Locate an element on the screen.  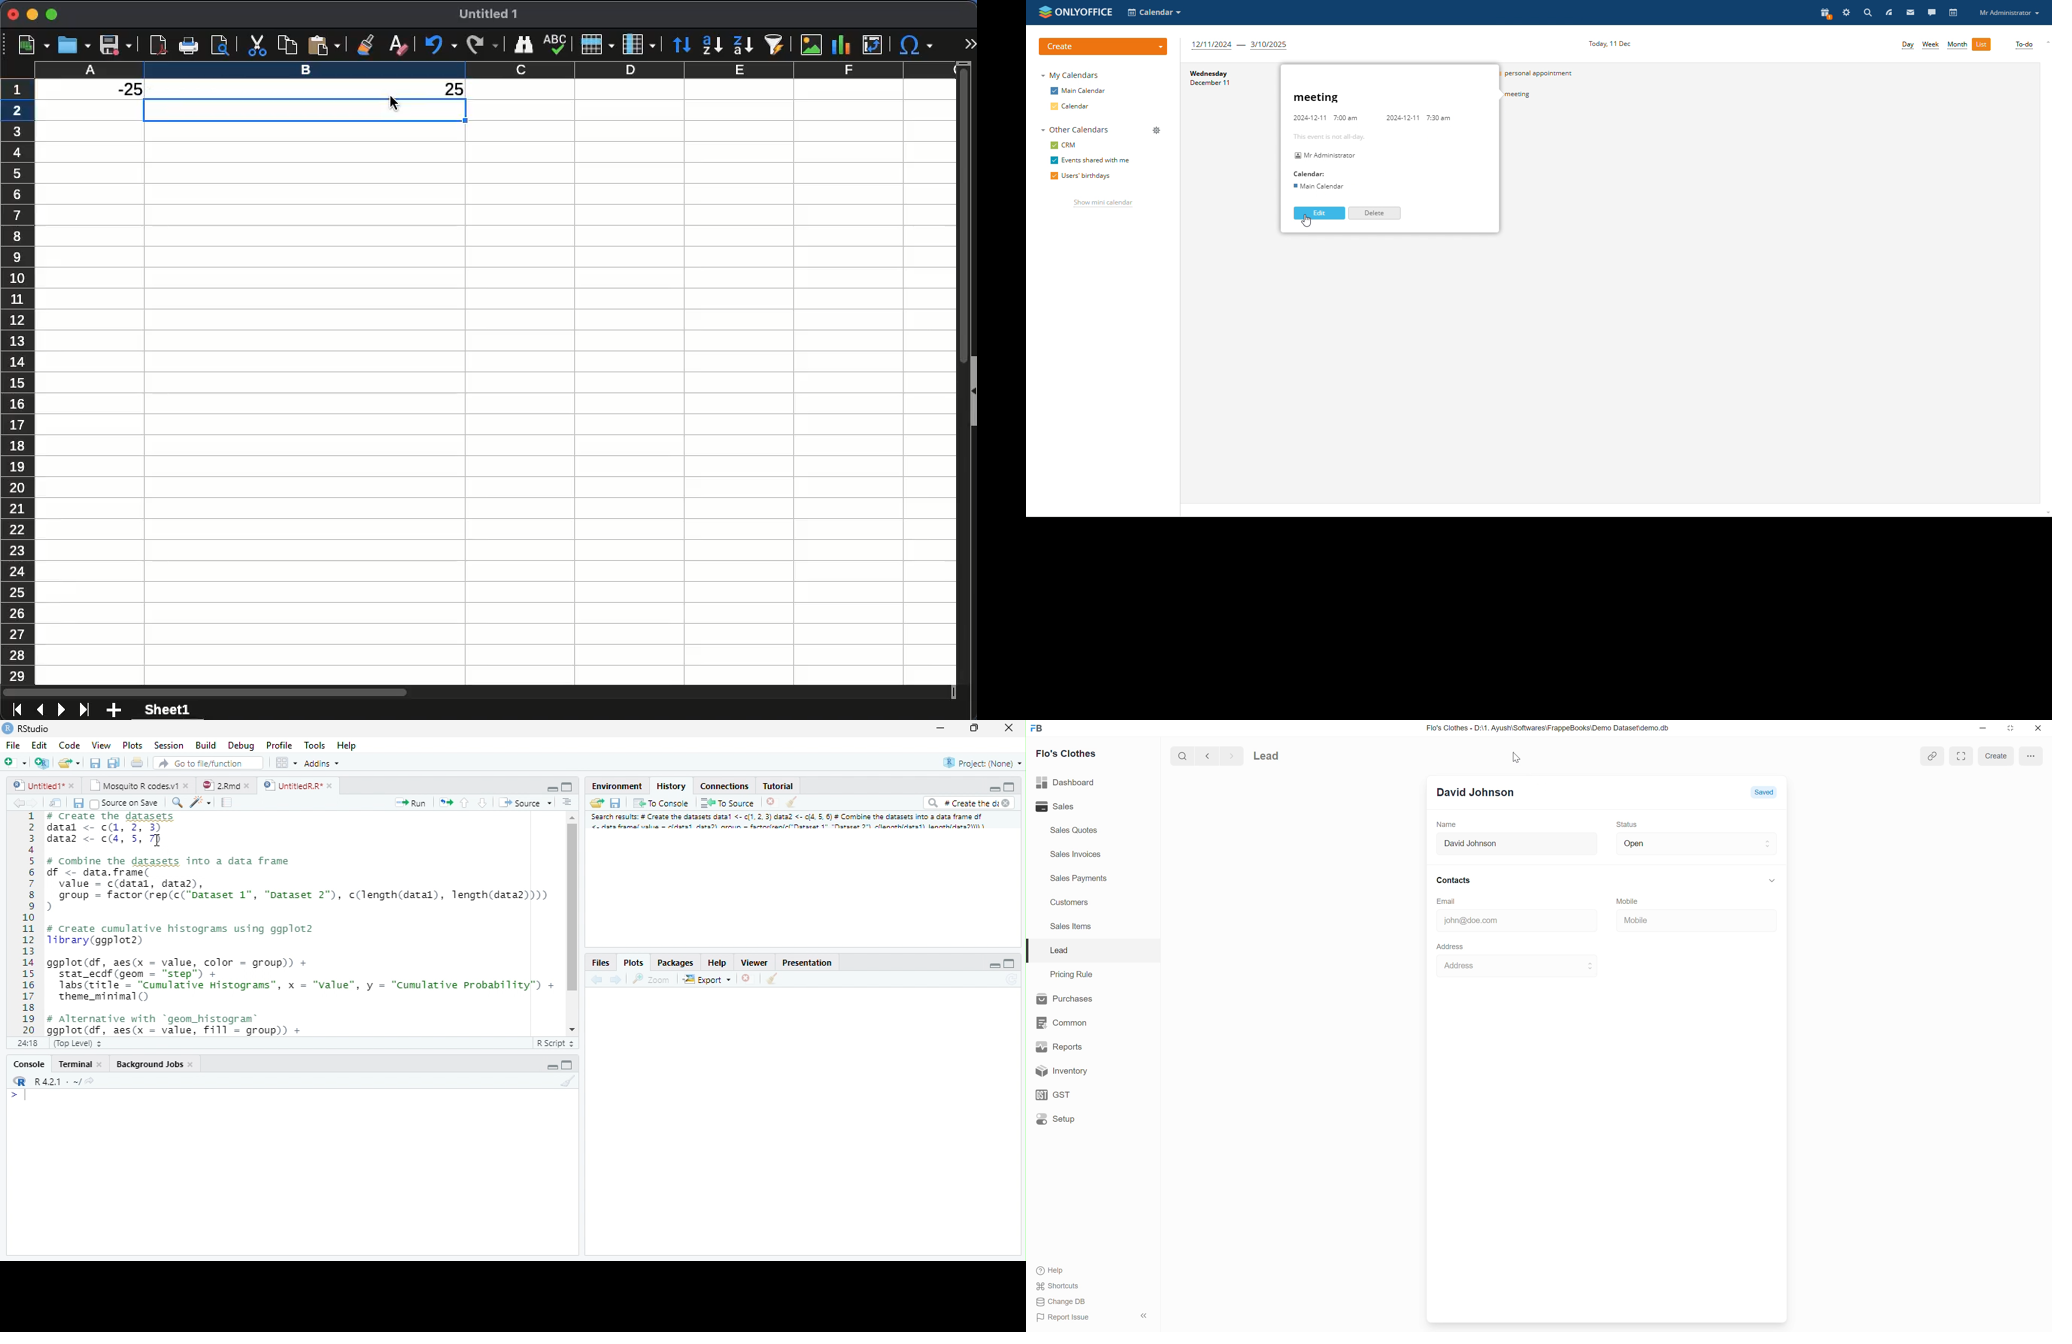
Back is located at coordinates (13, 805).